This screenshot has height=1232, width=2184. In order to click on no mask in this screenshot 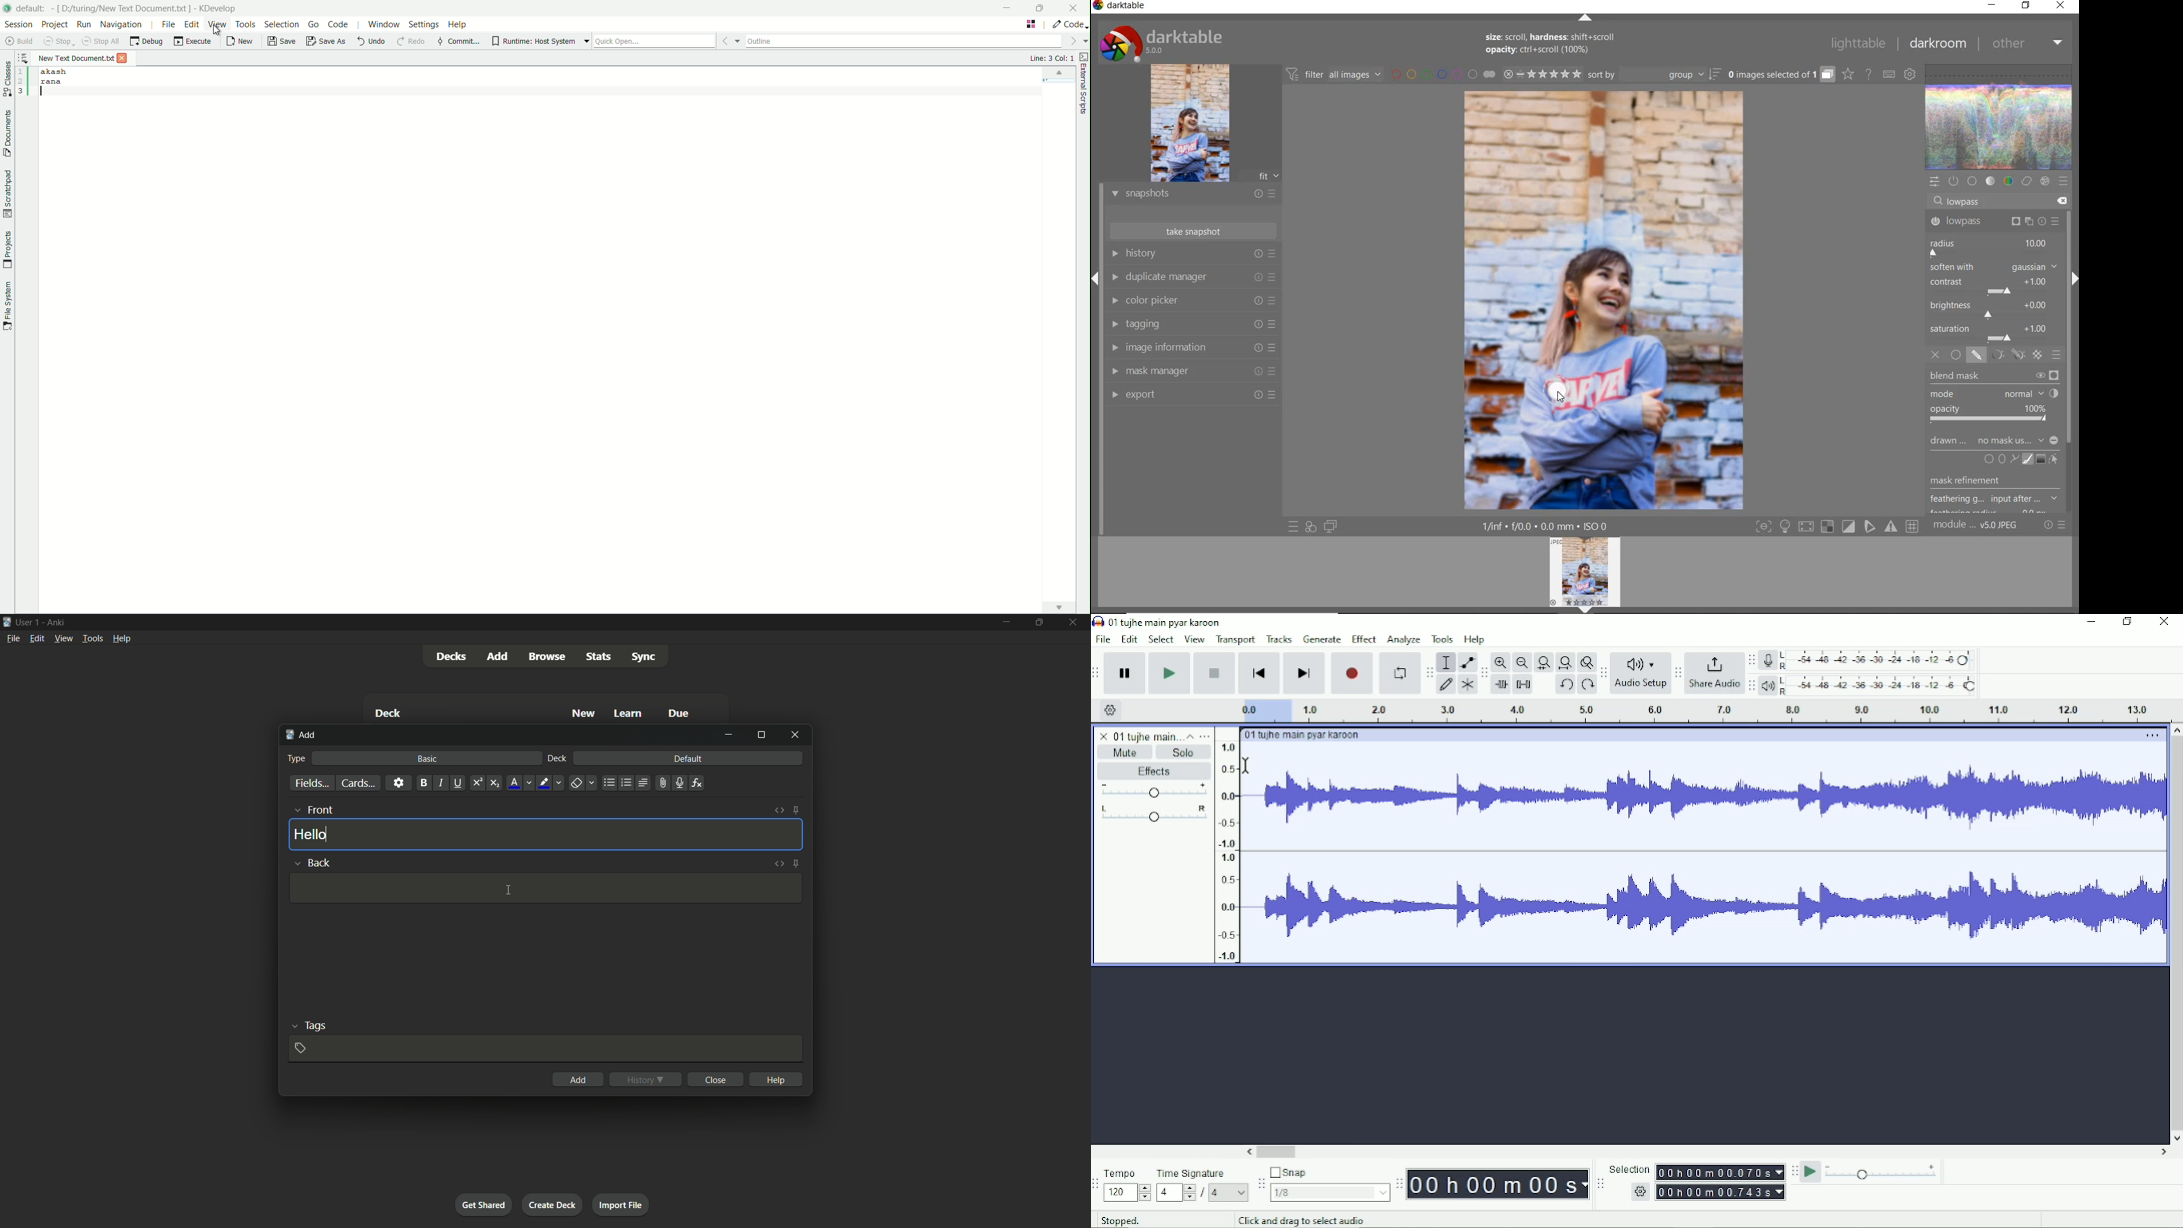, I will do `click(2017, 441)`.